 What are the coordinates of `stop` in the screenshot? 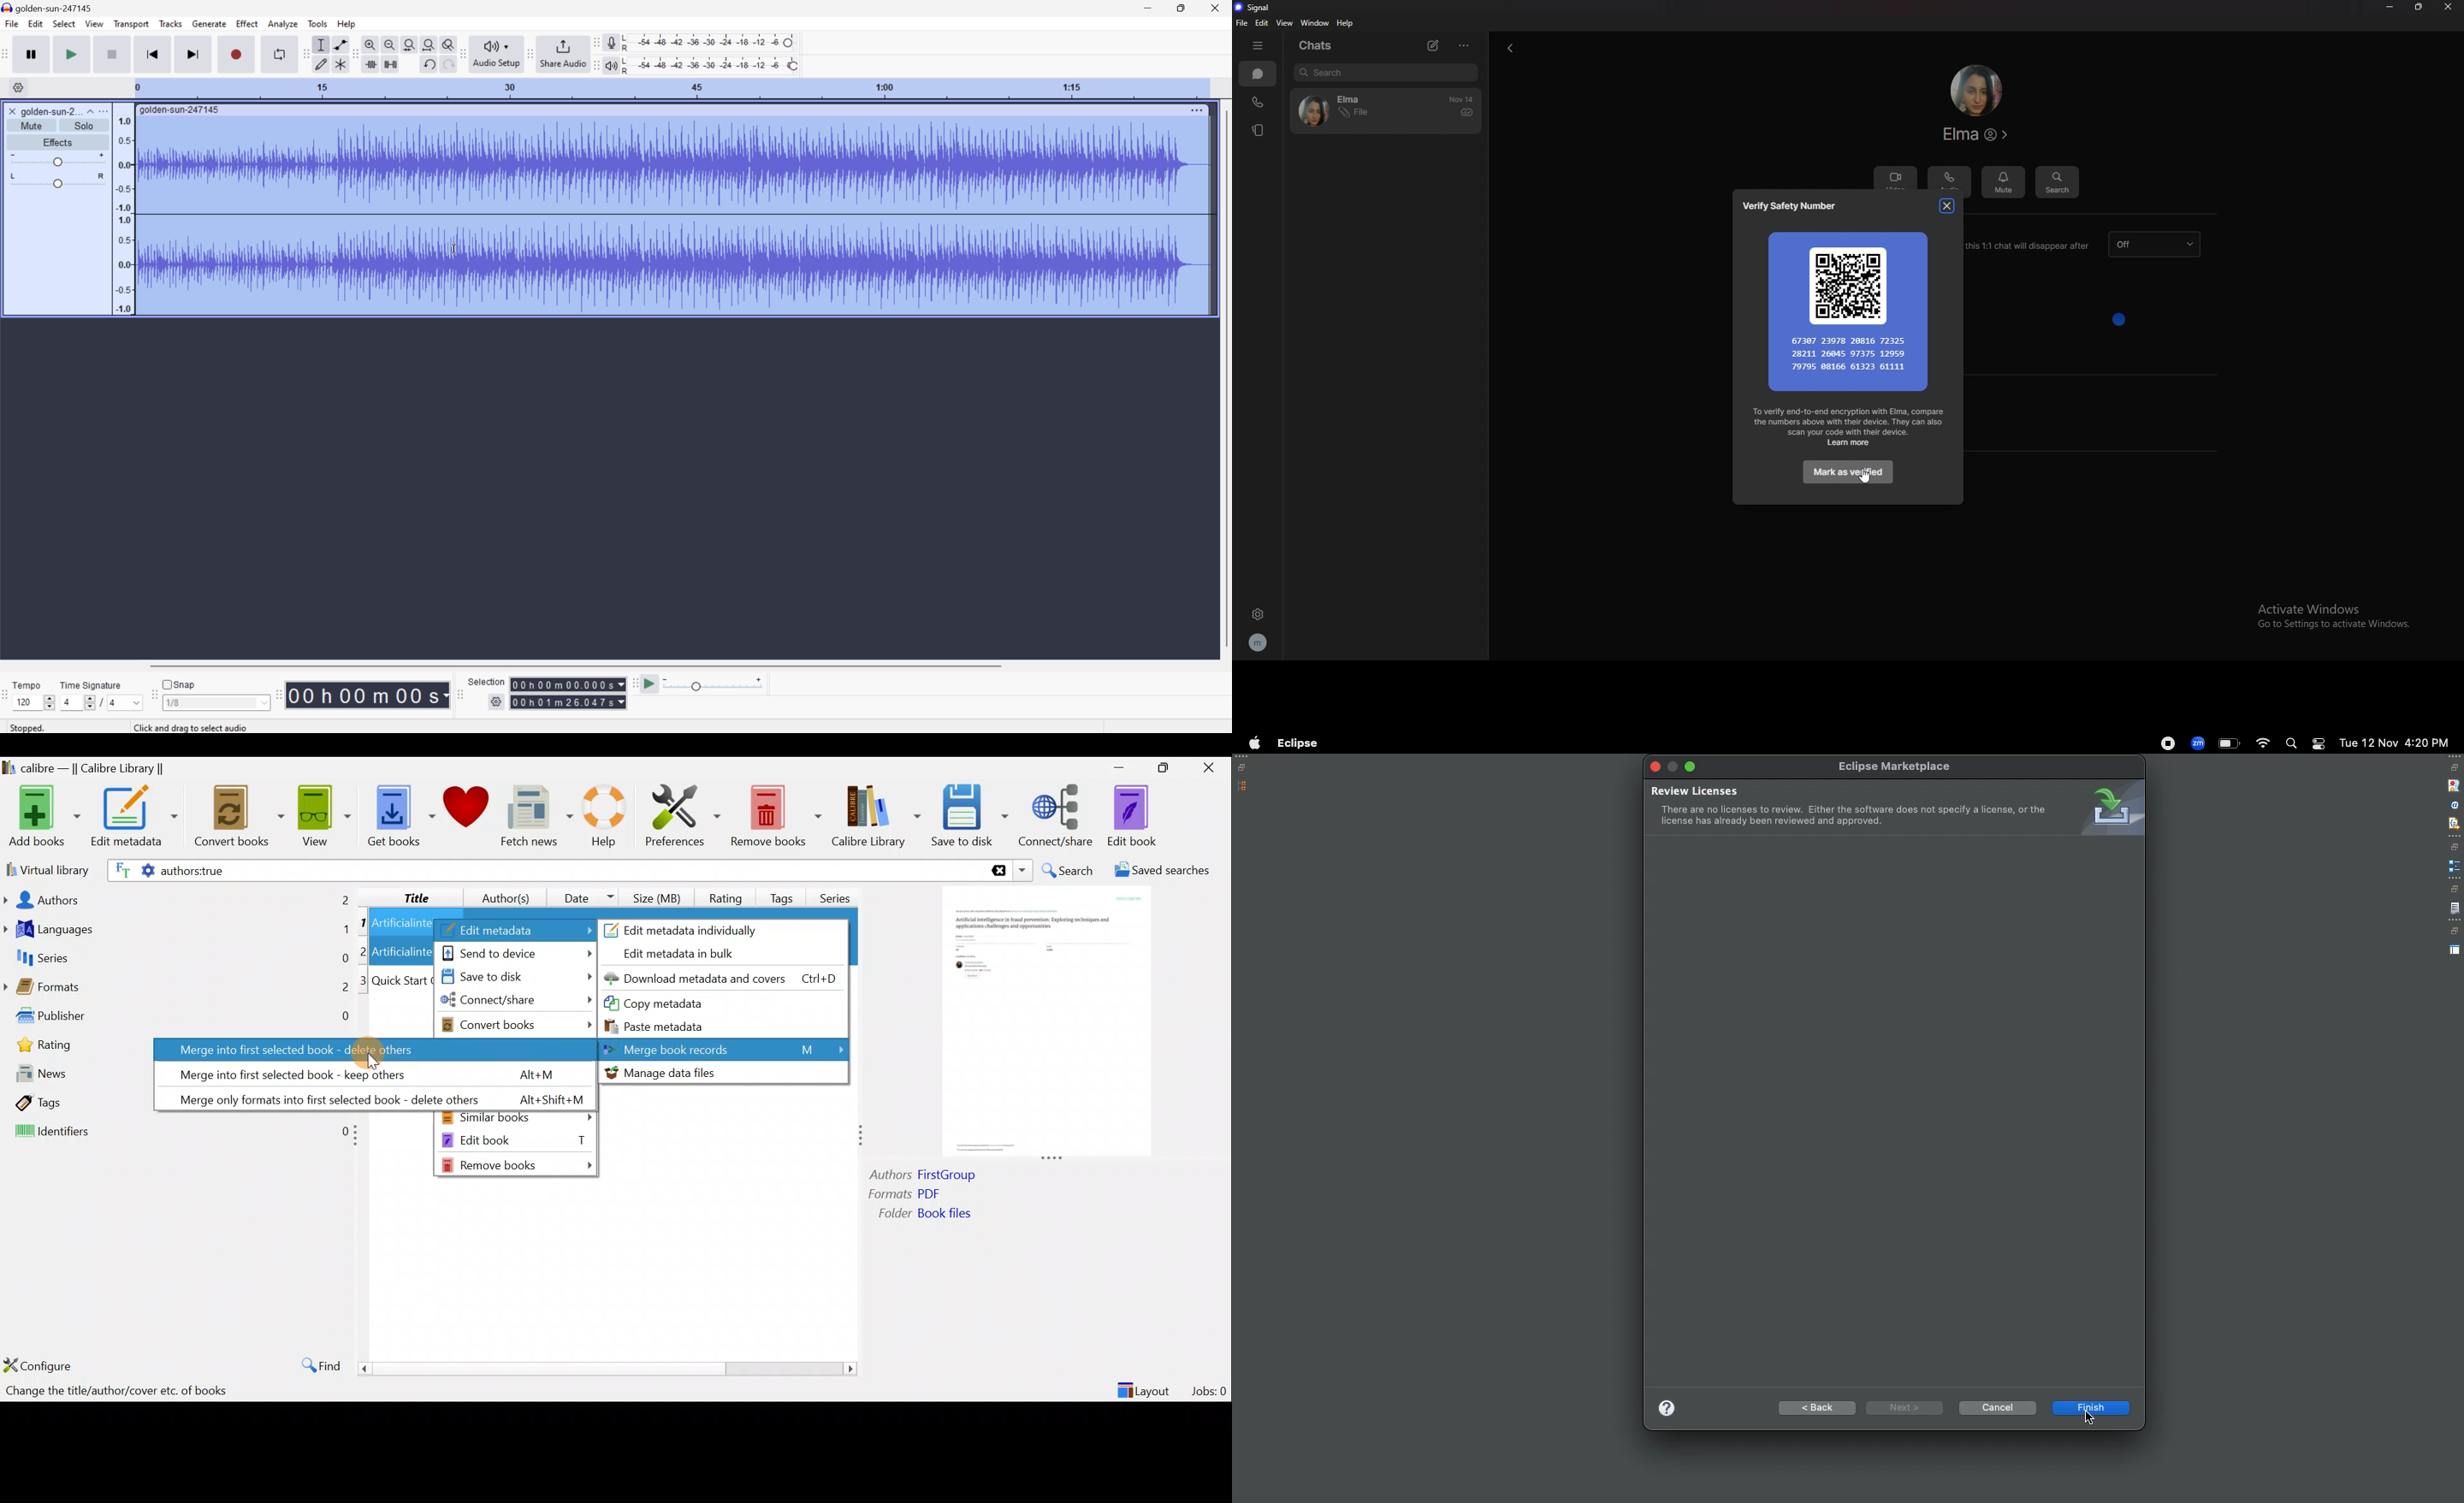 It's located at (2452, 784).